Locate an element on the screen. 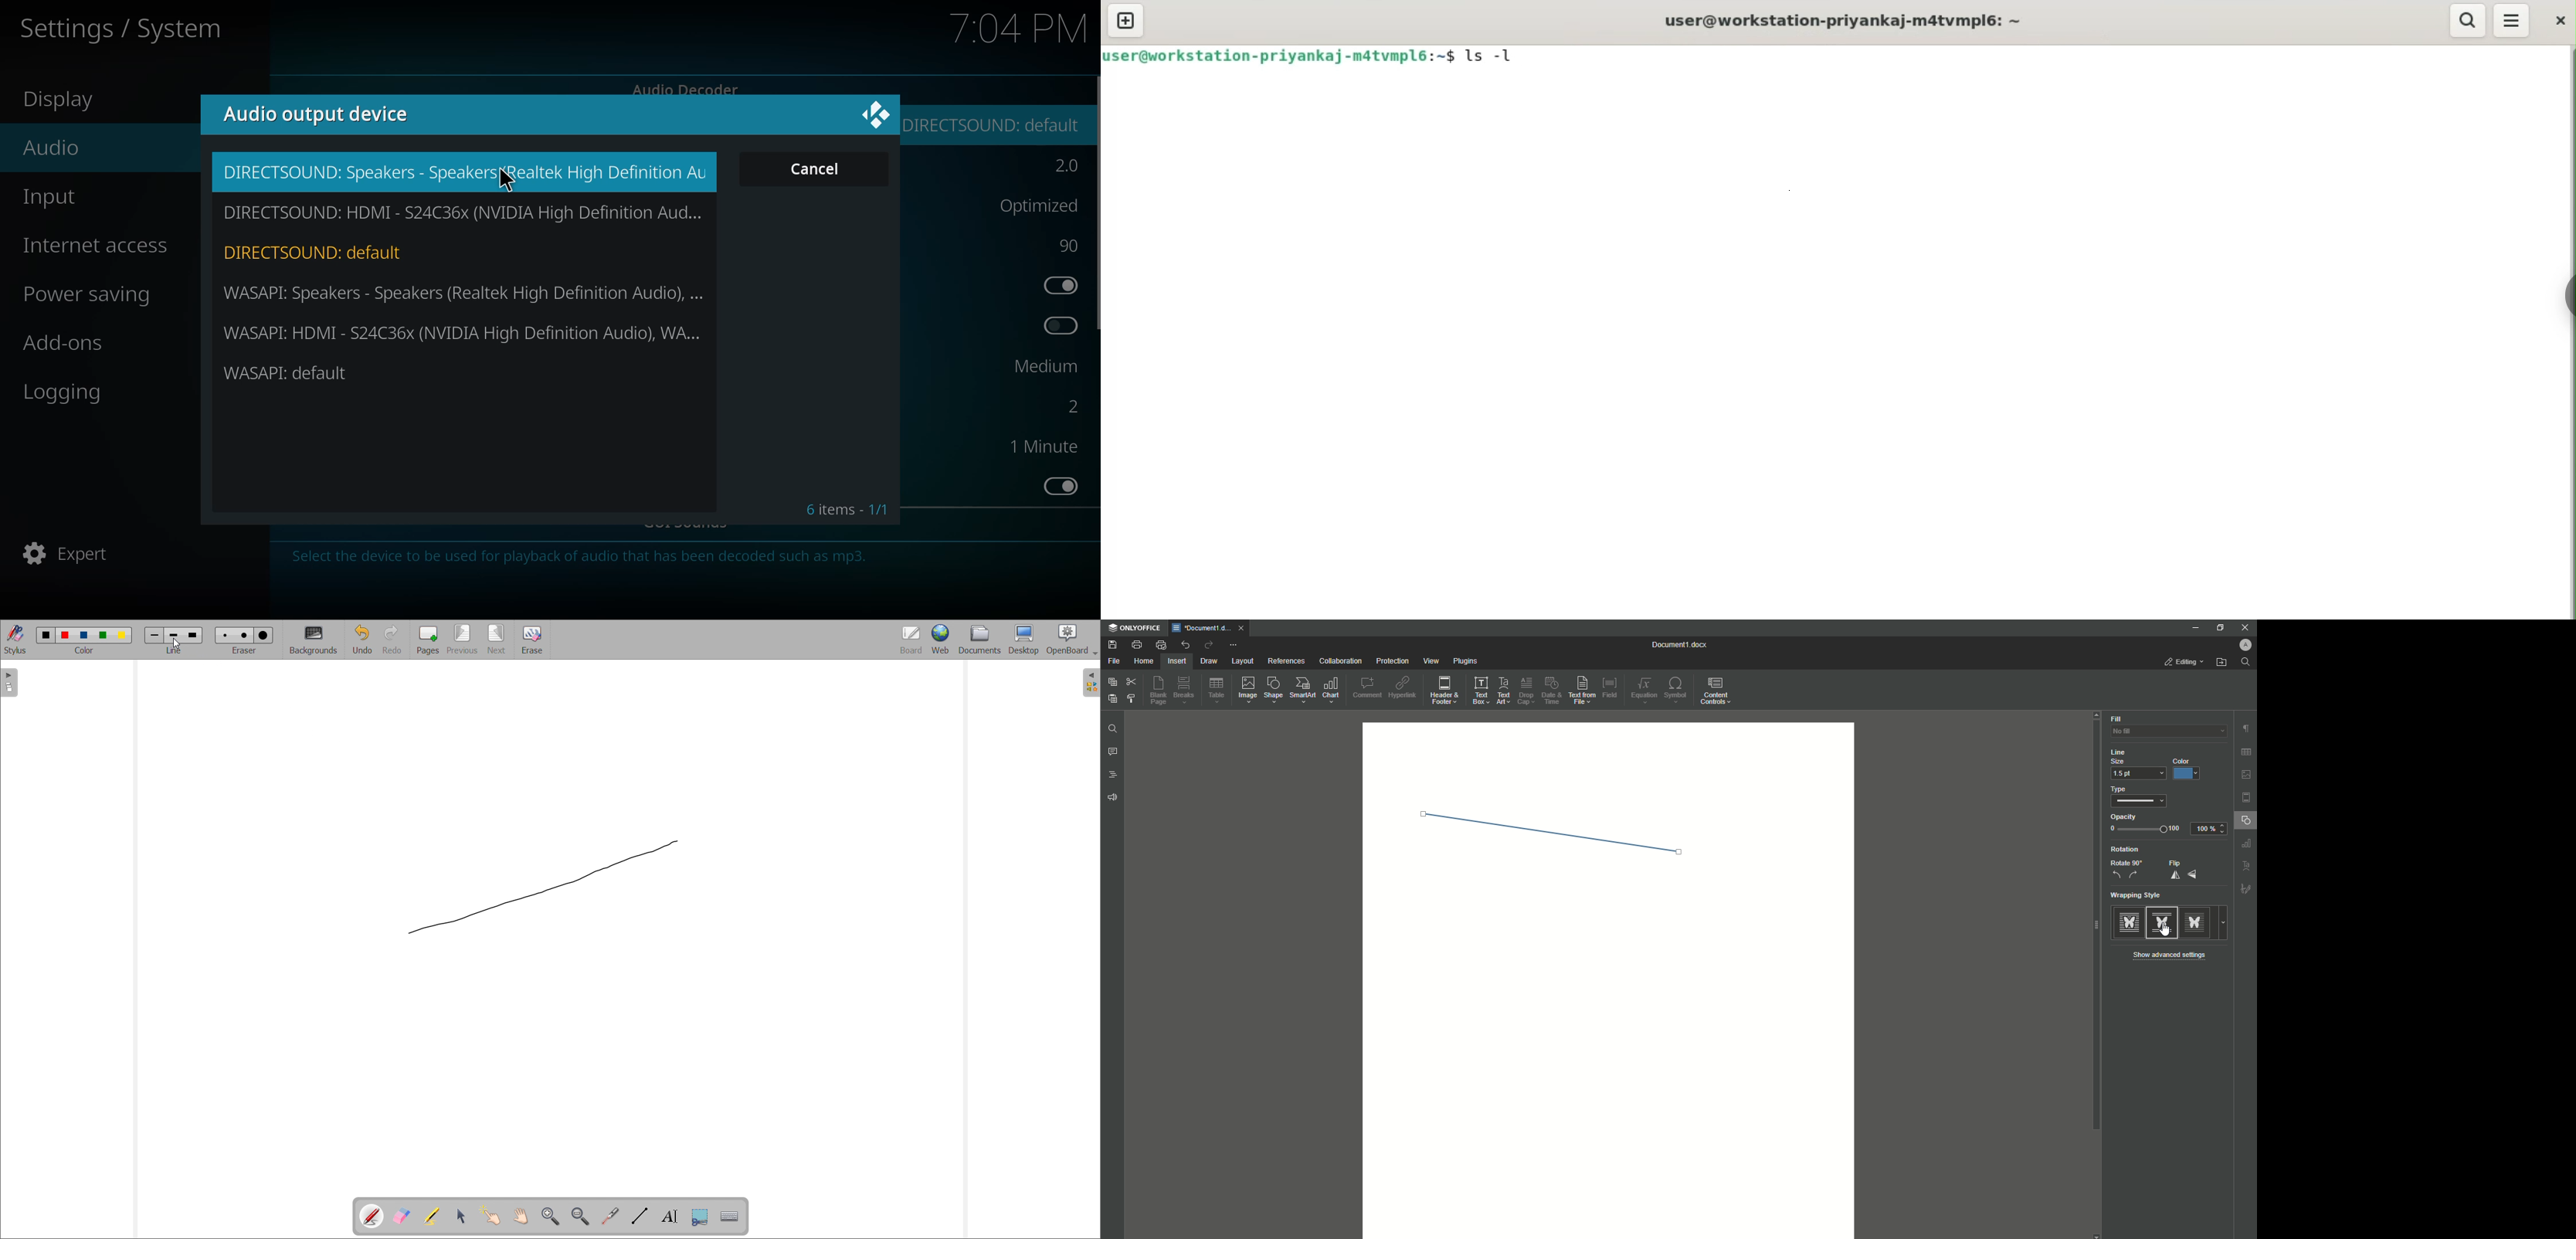 The image size is (2576, 1260). SmartArt is located at coordinates (1303, 691).